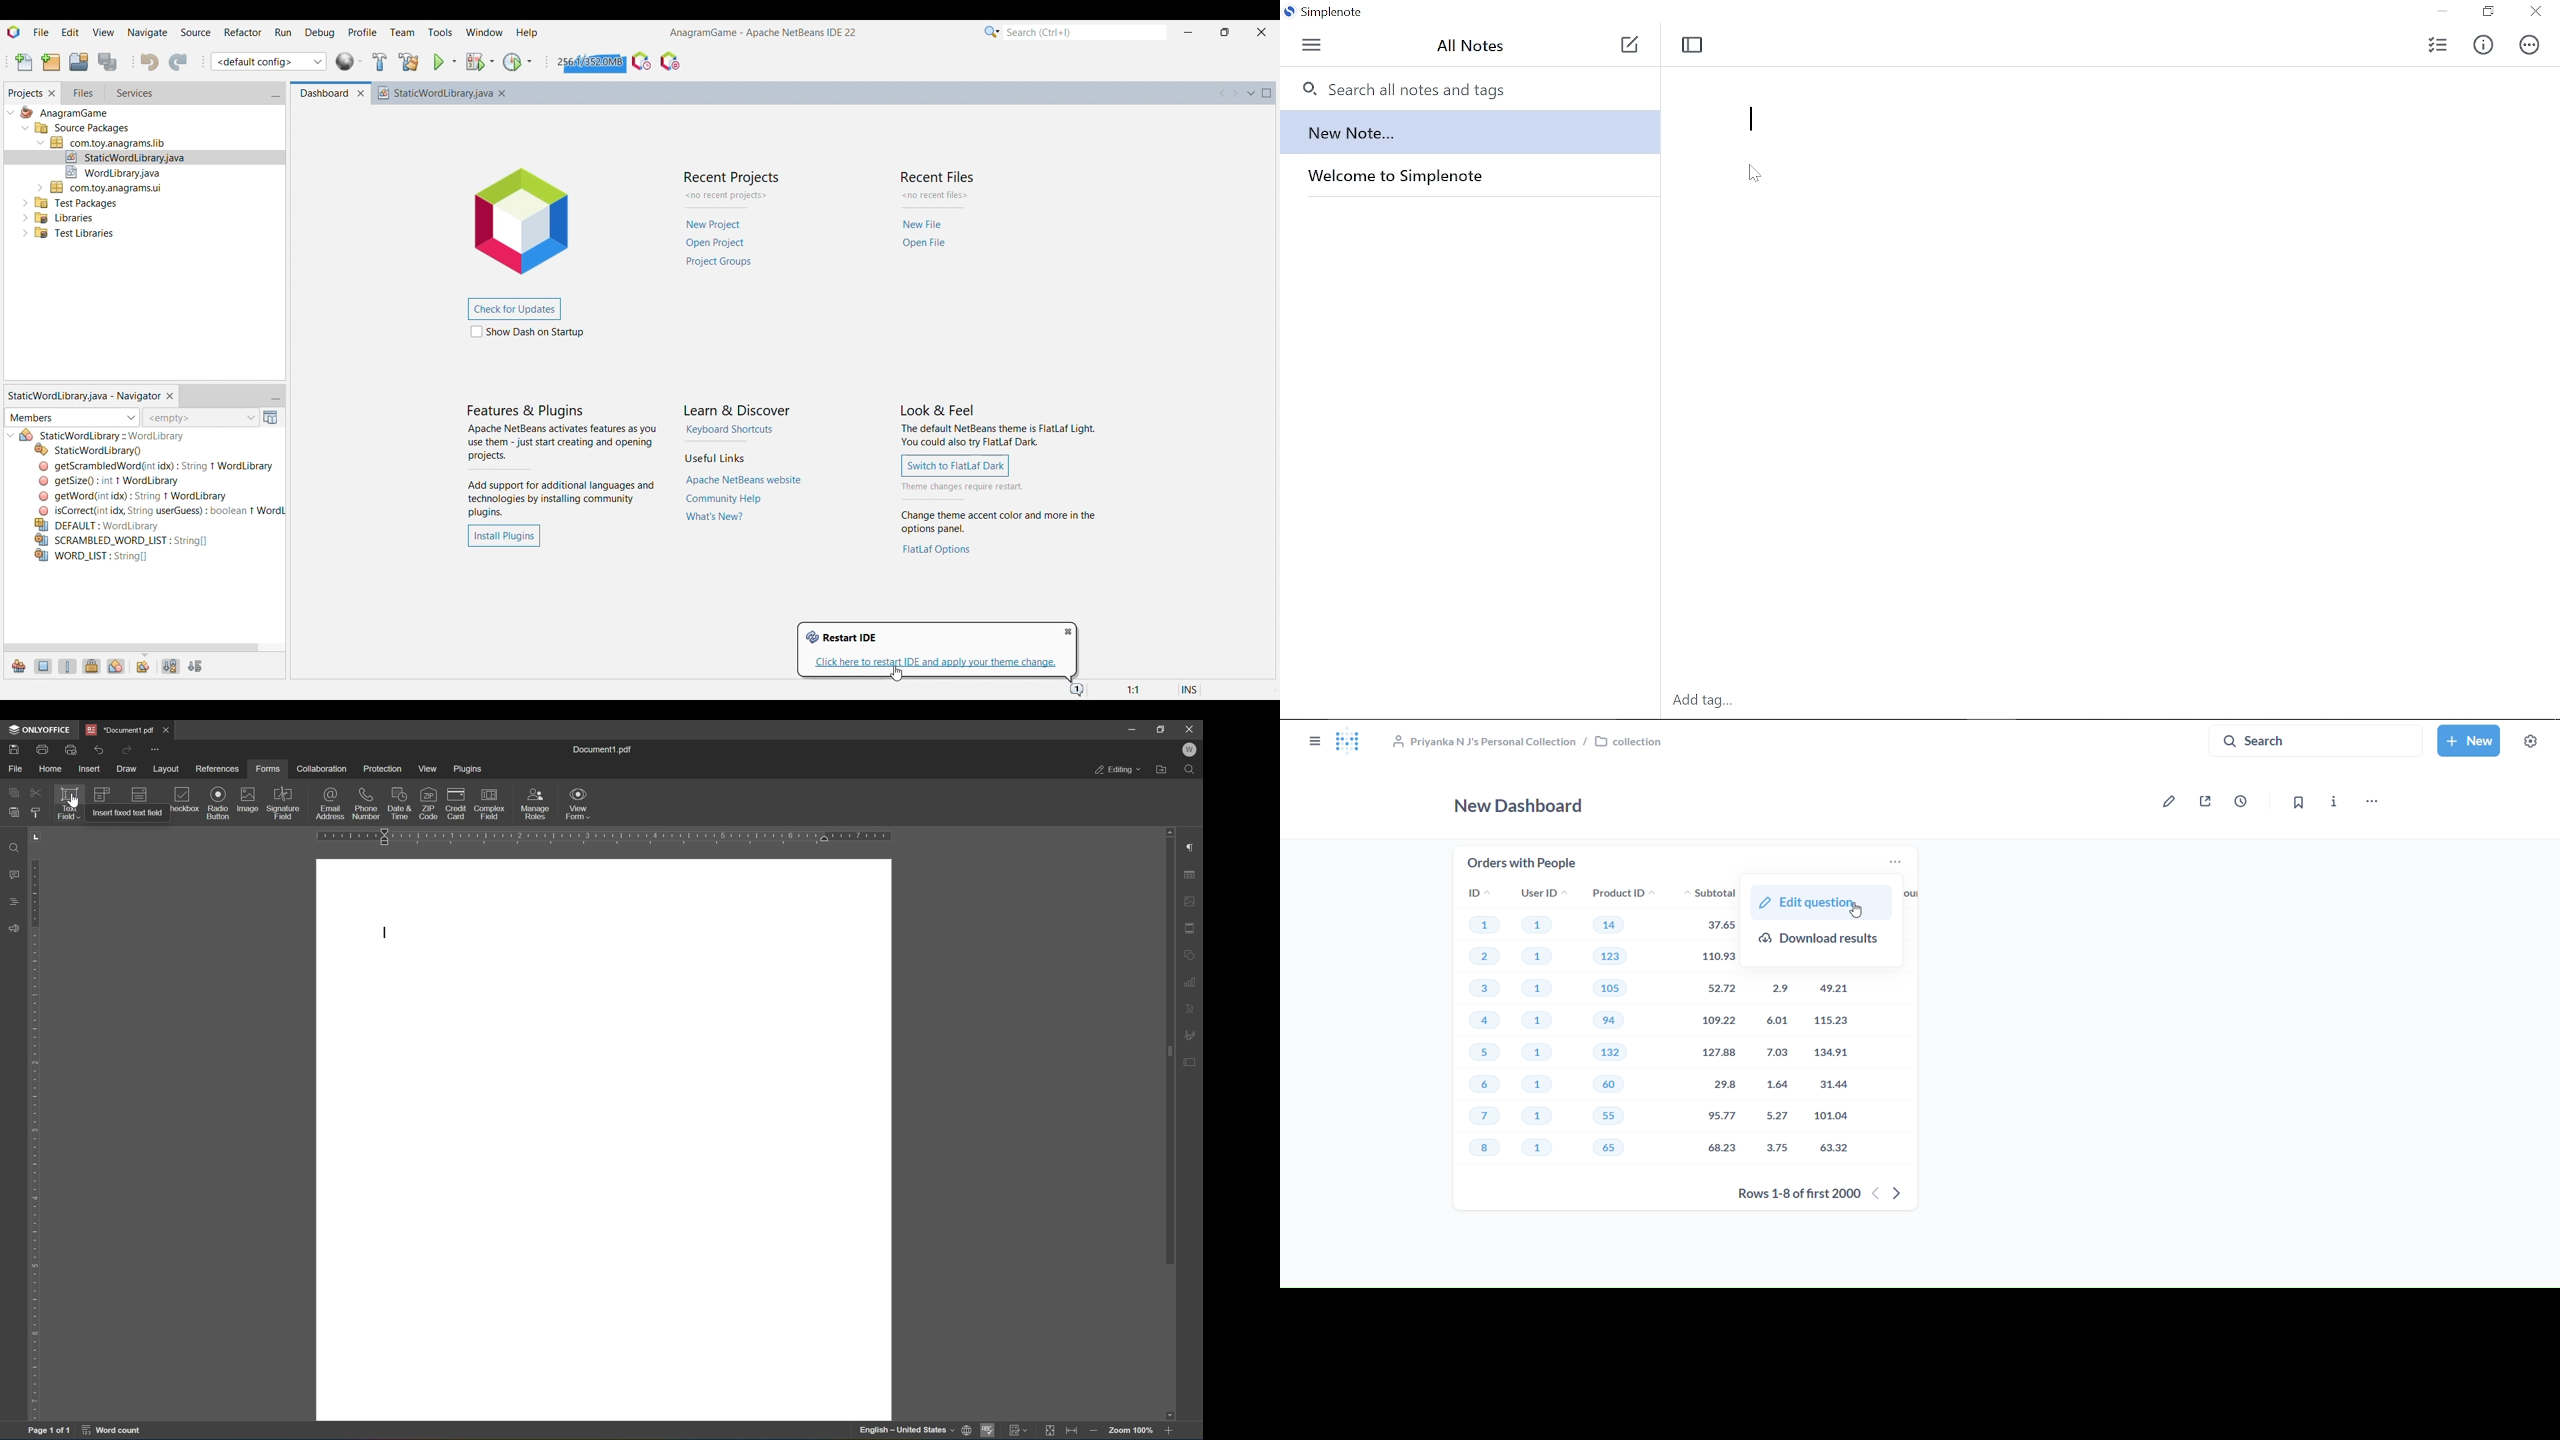  Describe the element at coordinates (1193, 770) in the screenshot. I see `find` at that location.